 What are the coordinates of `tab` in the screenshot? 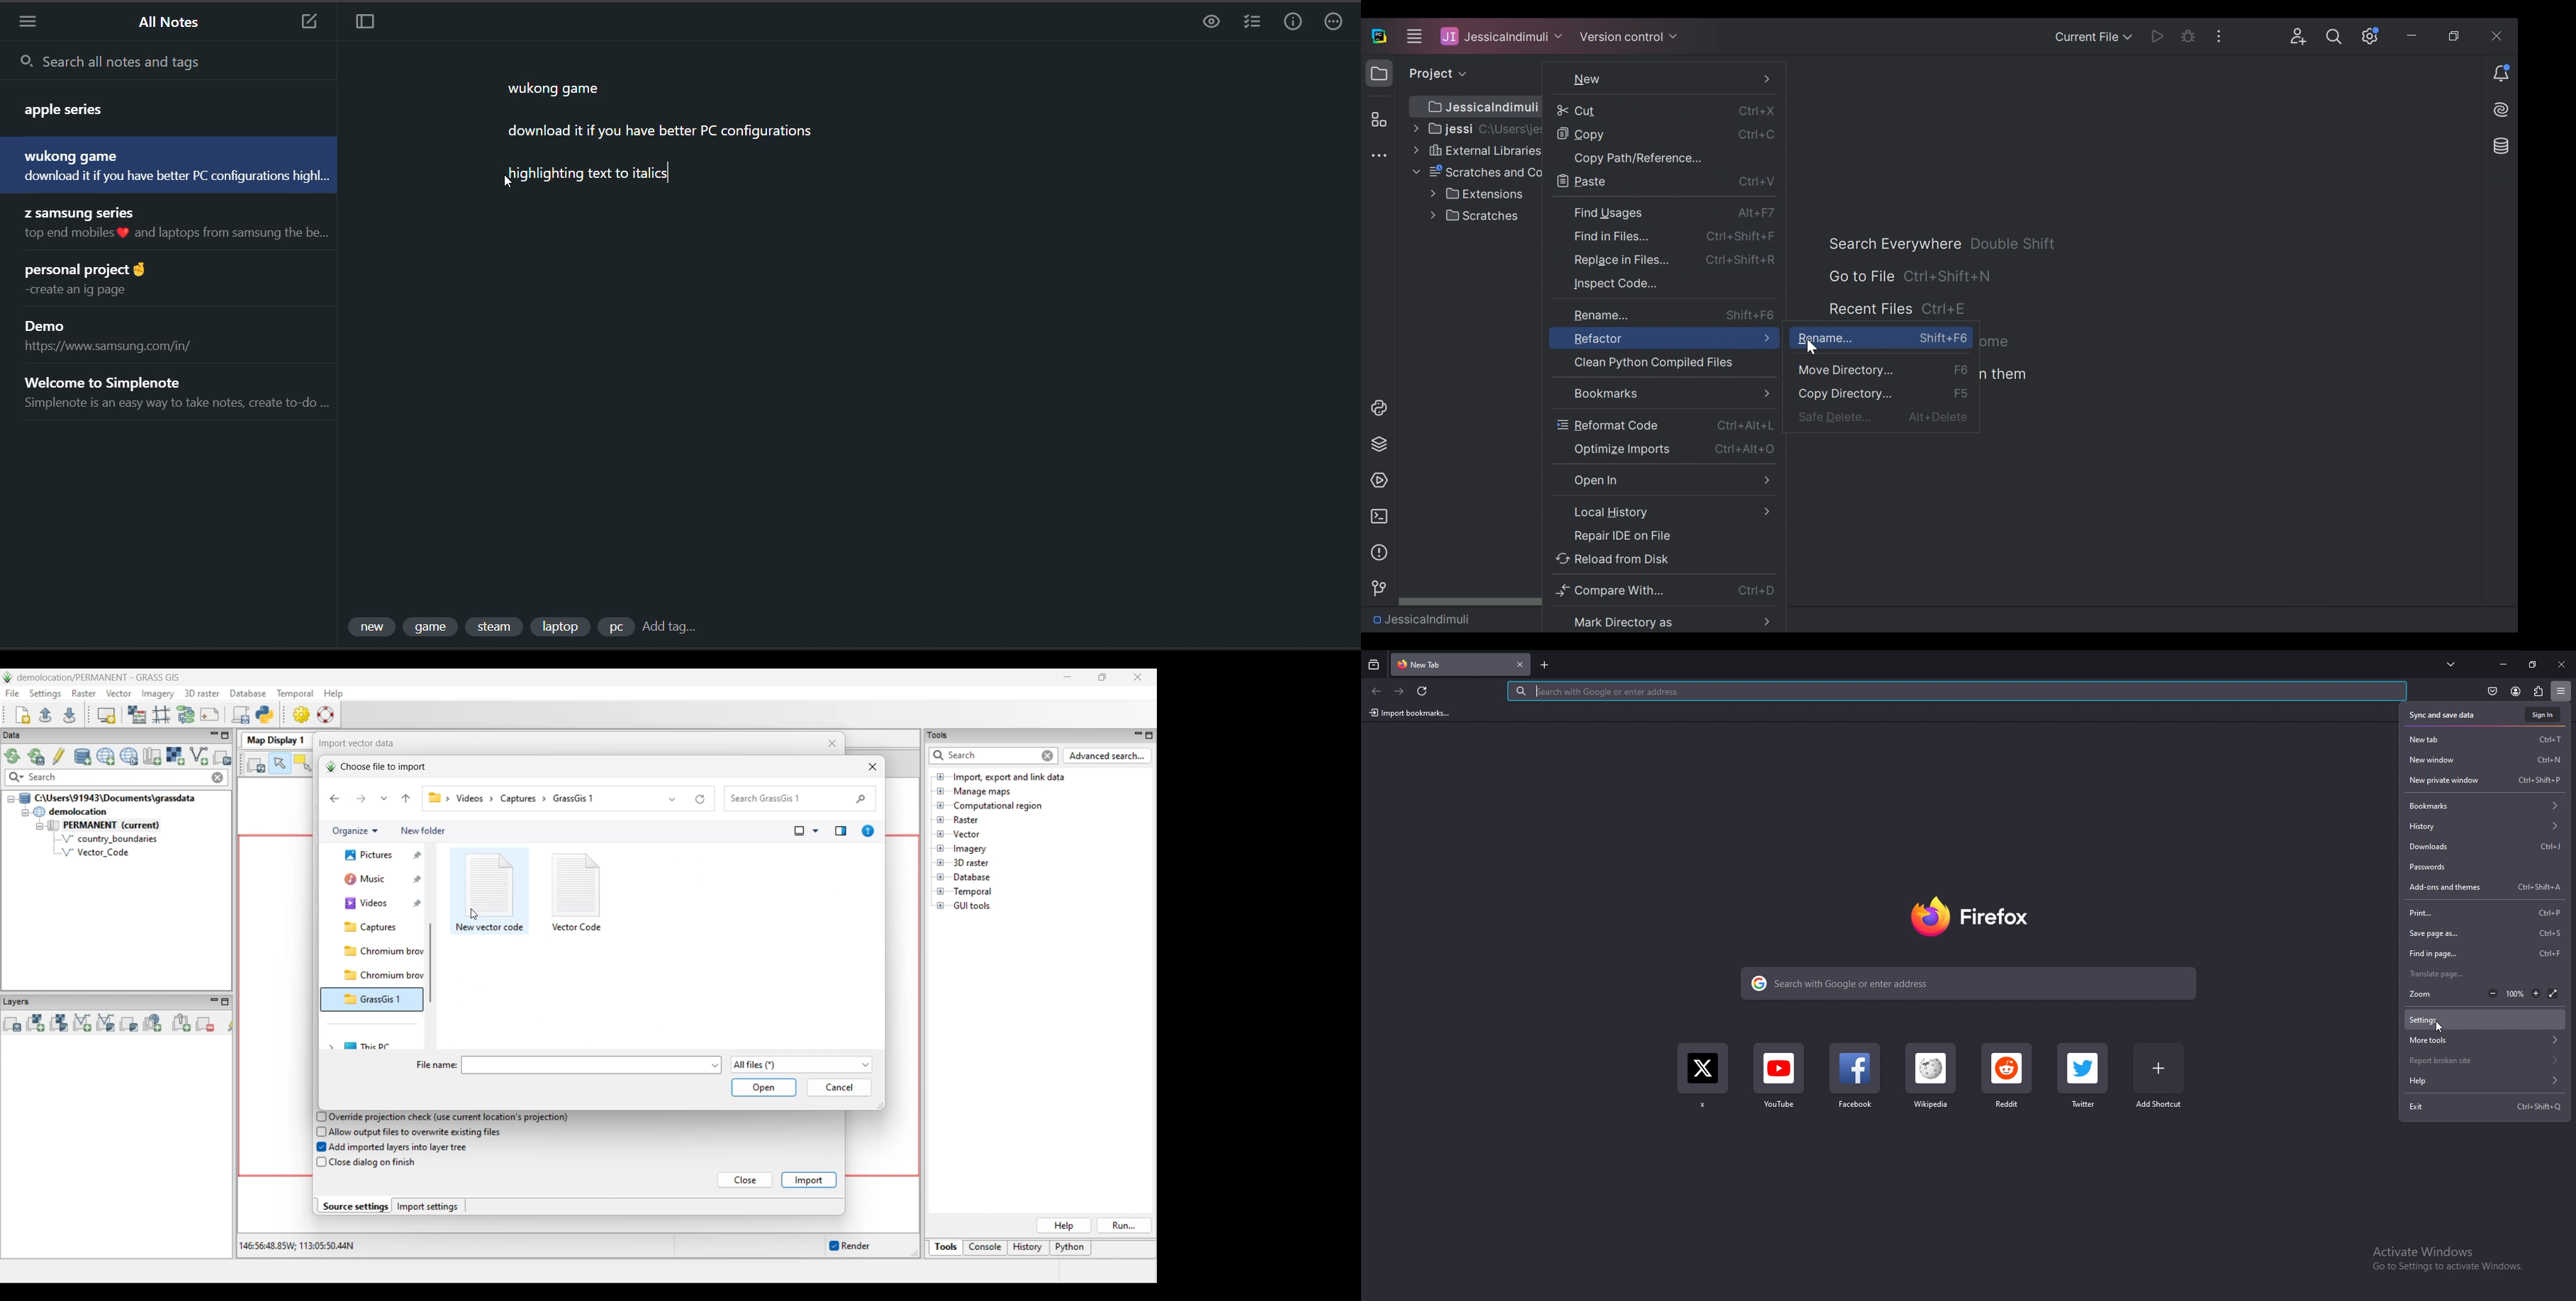 It's located at (1427, 665).